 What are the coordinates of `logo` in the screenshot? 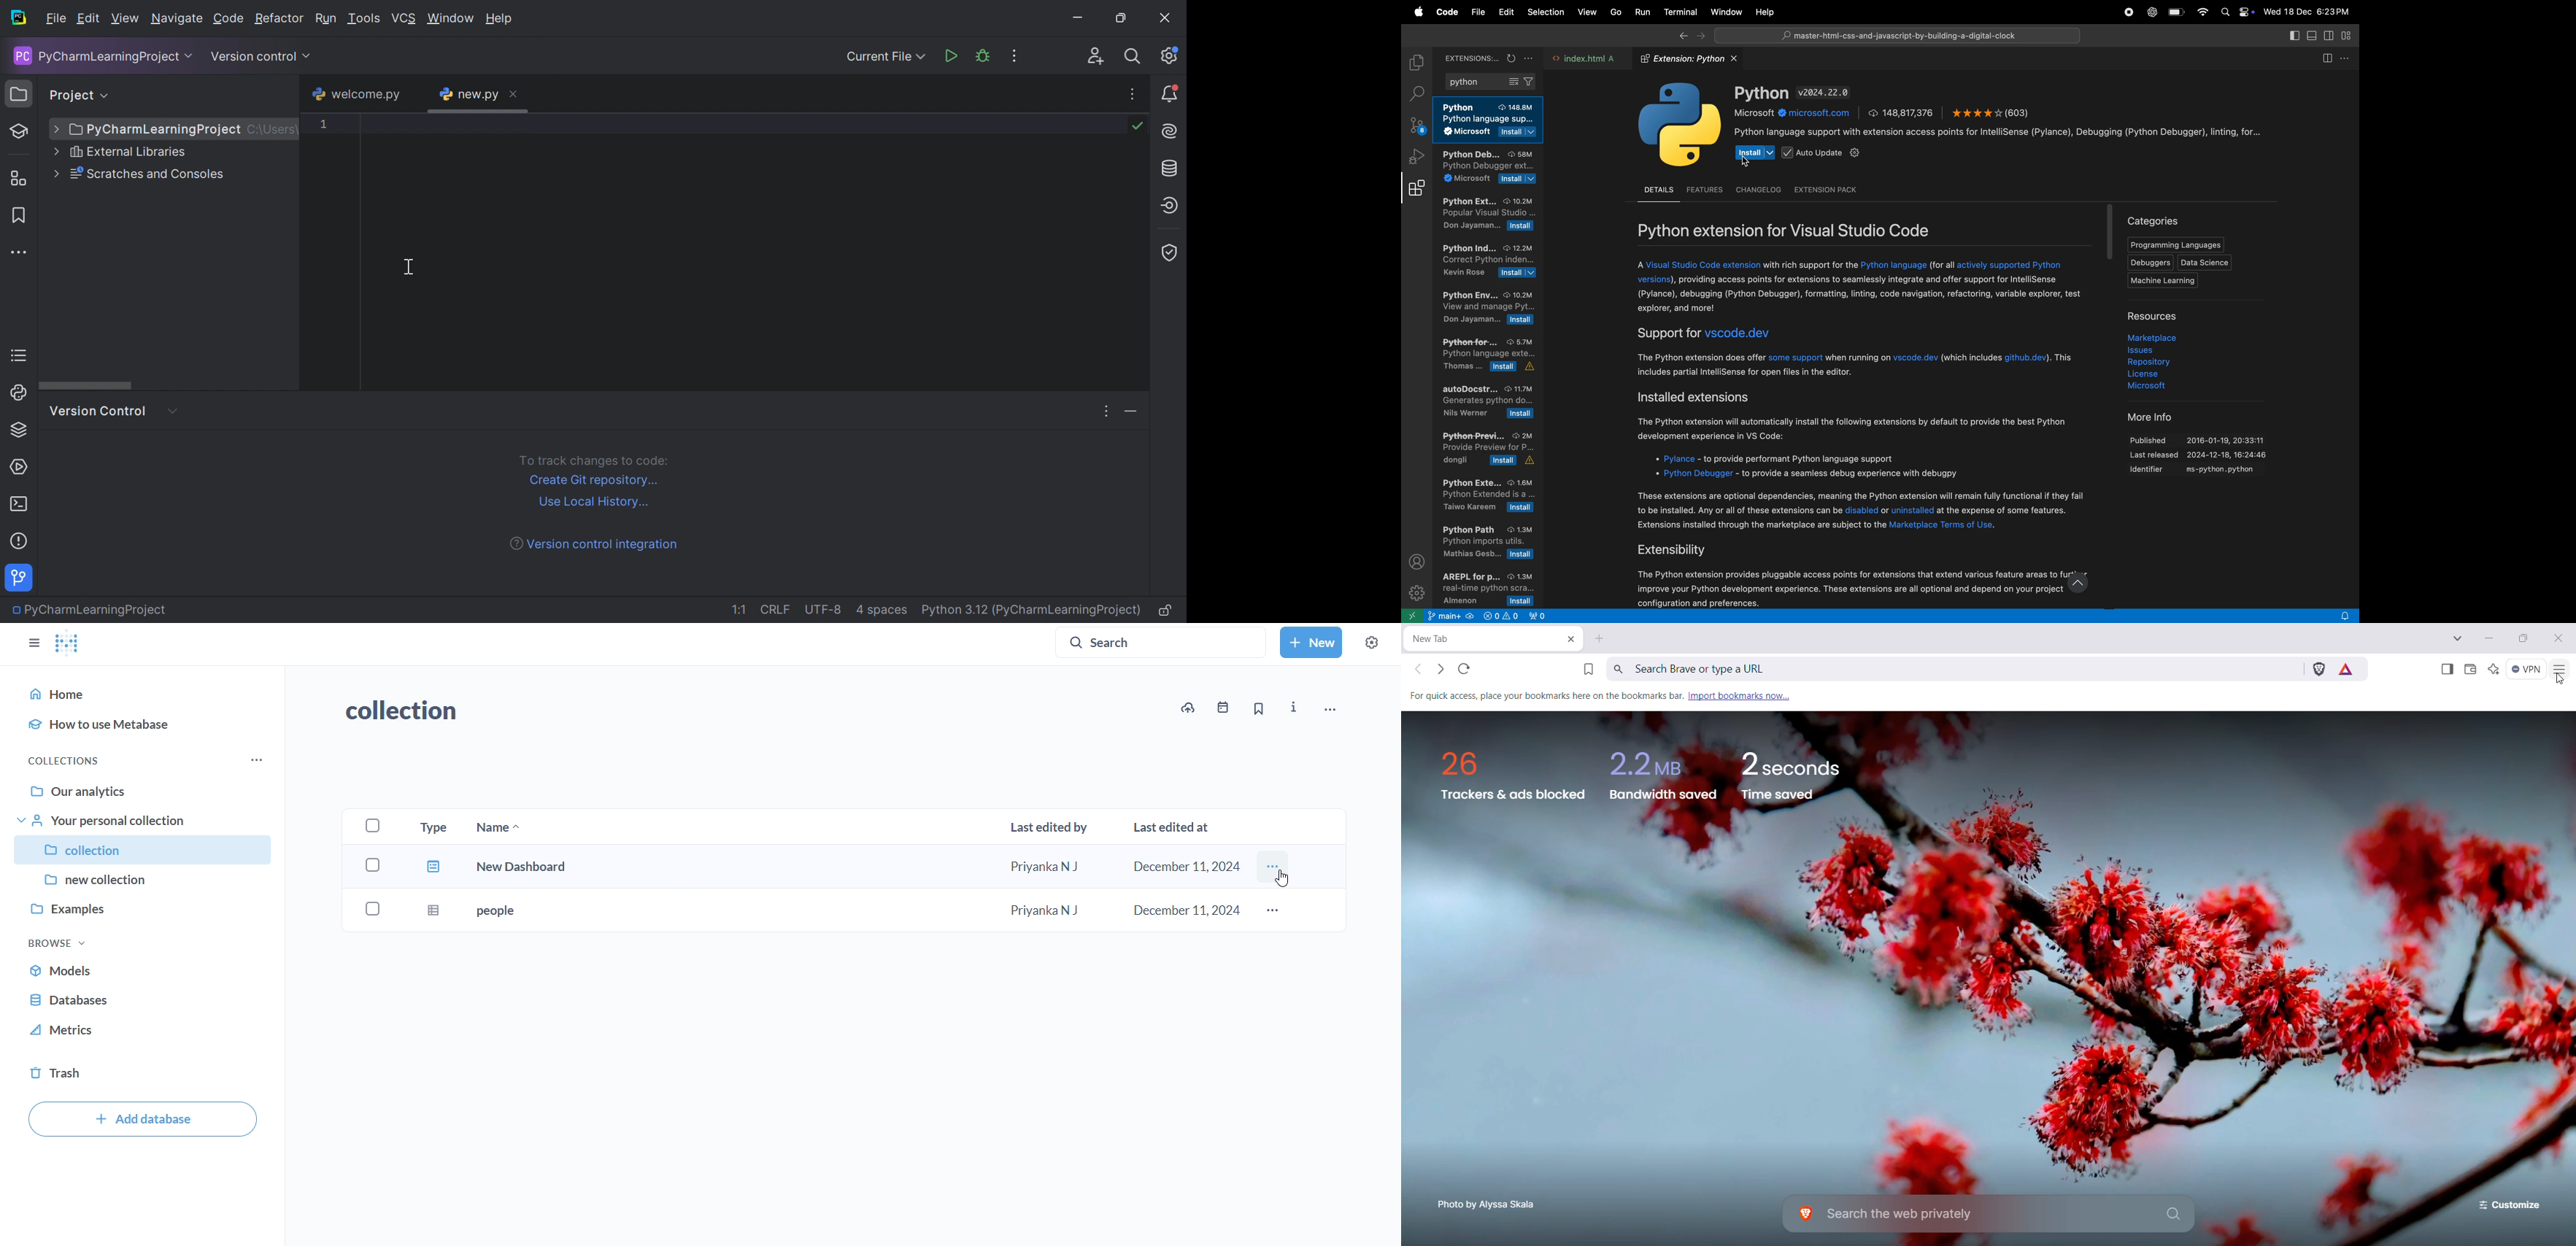 It's located at (68, 645).